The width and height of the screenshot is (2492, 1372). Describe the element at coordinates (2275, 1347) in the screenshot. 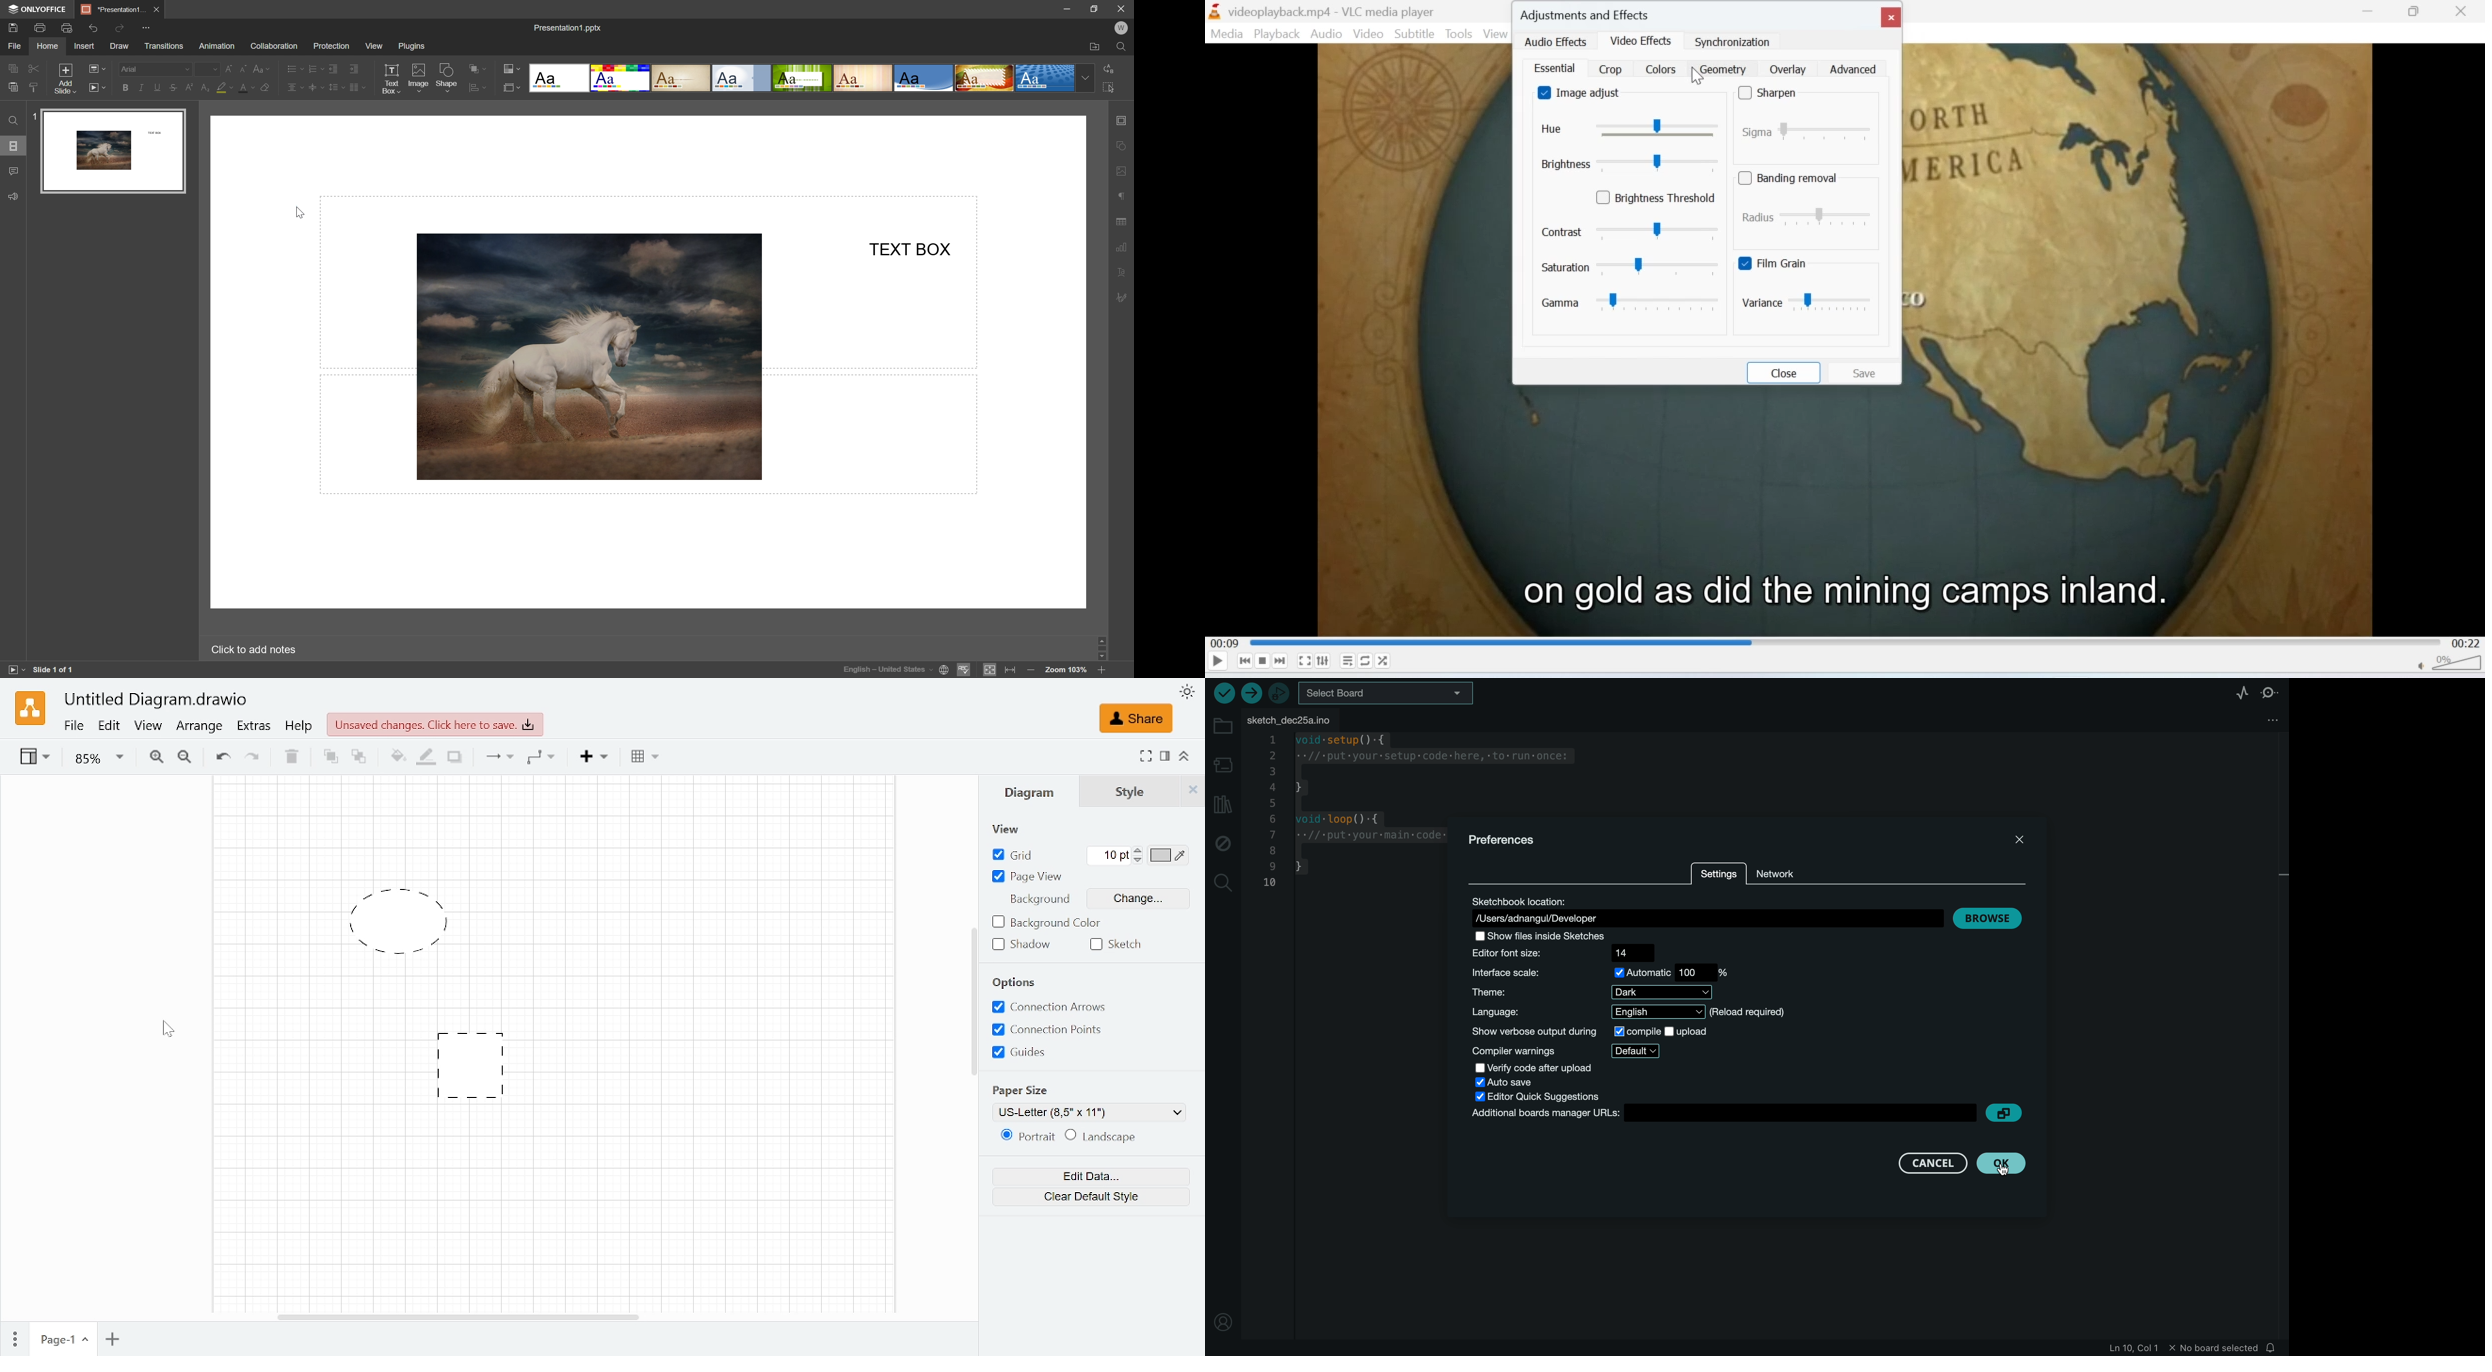

I see `notification` at that location.